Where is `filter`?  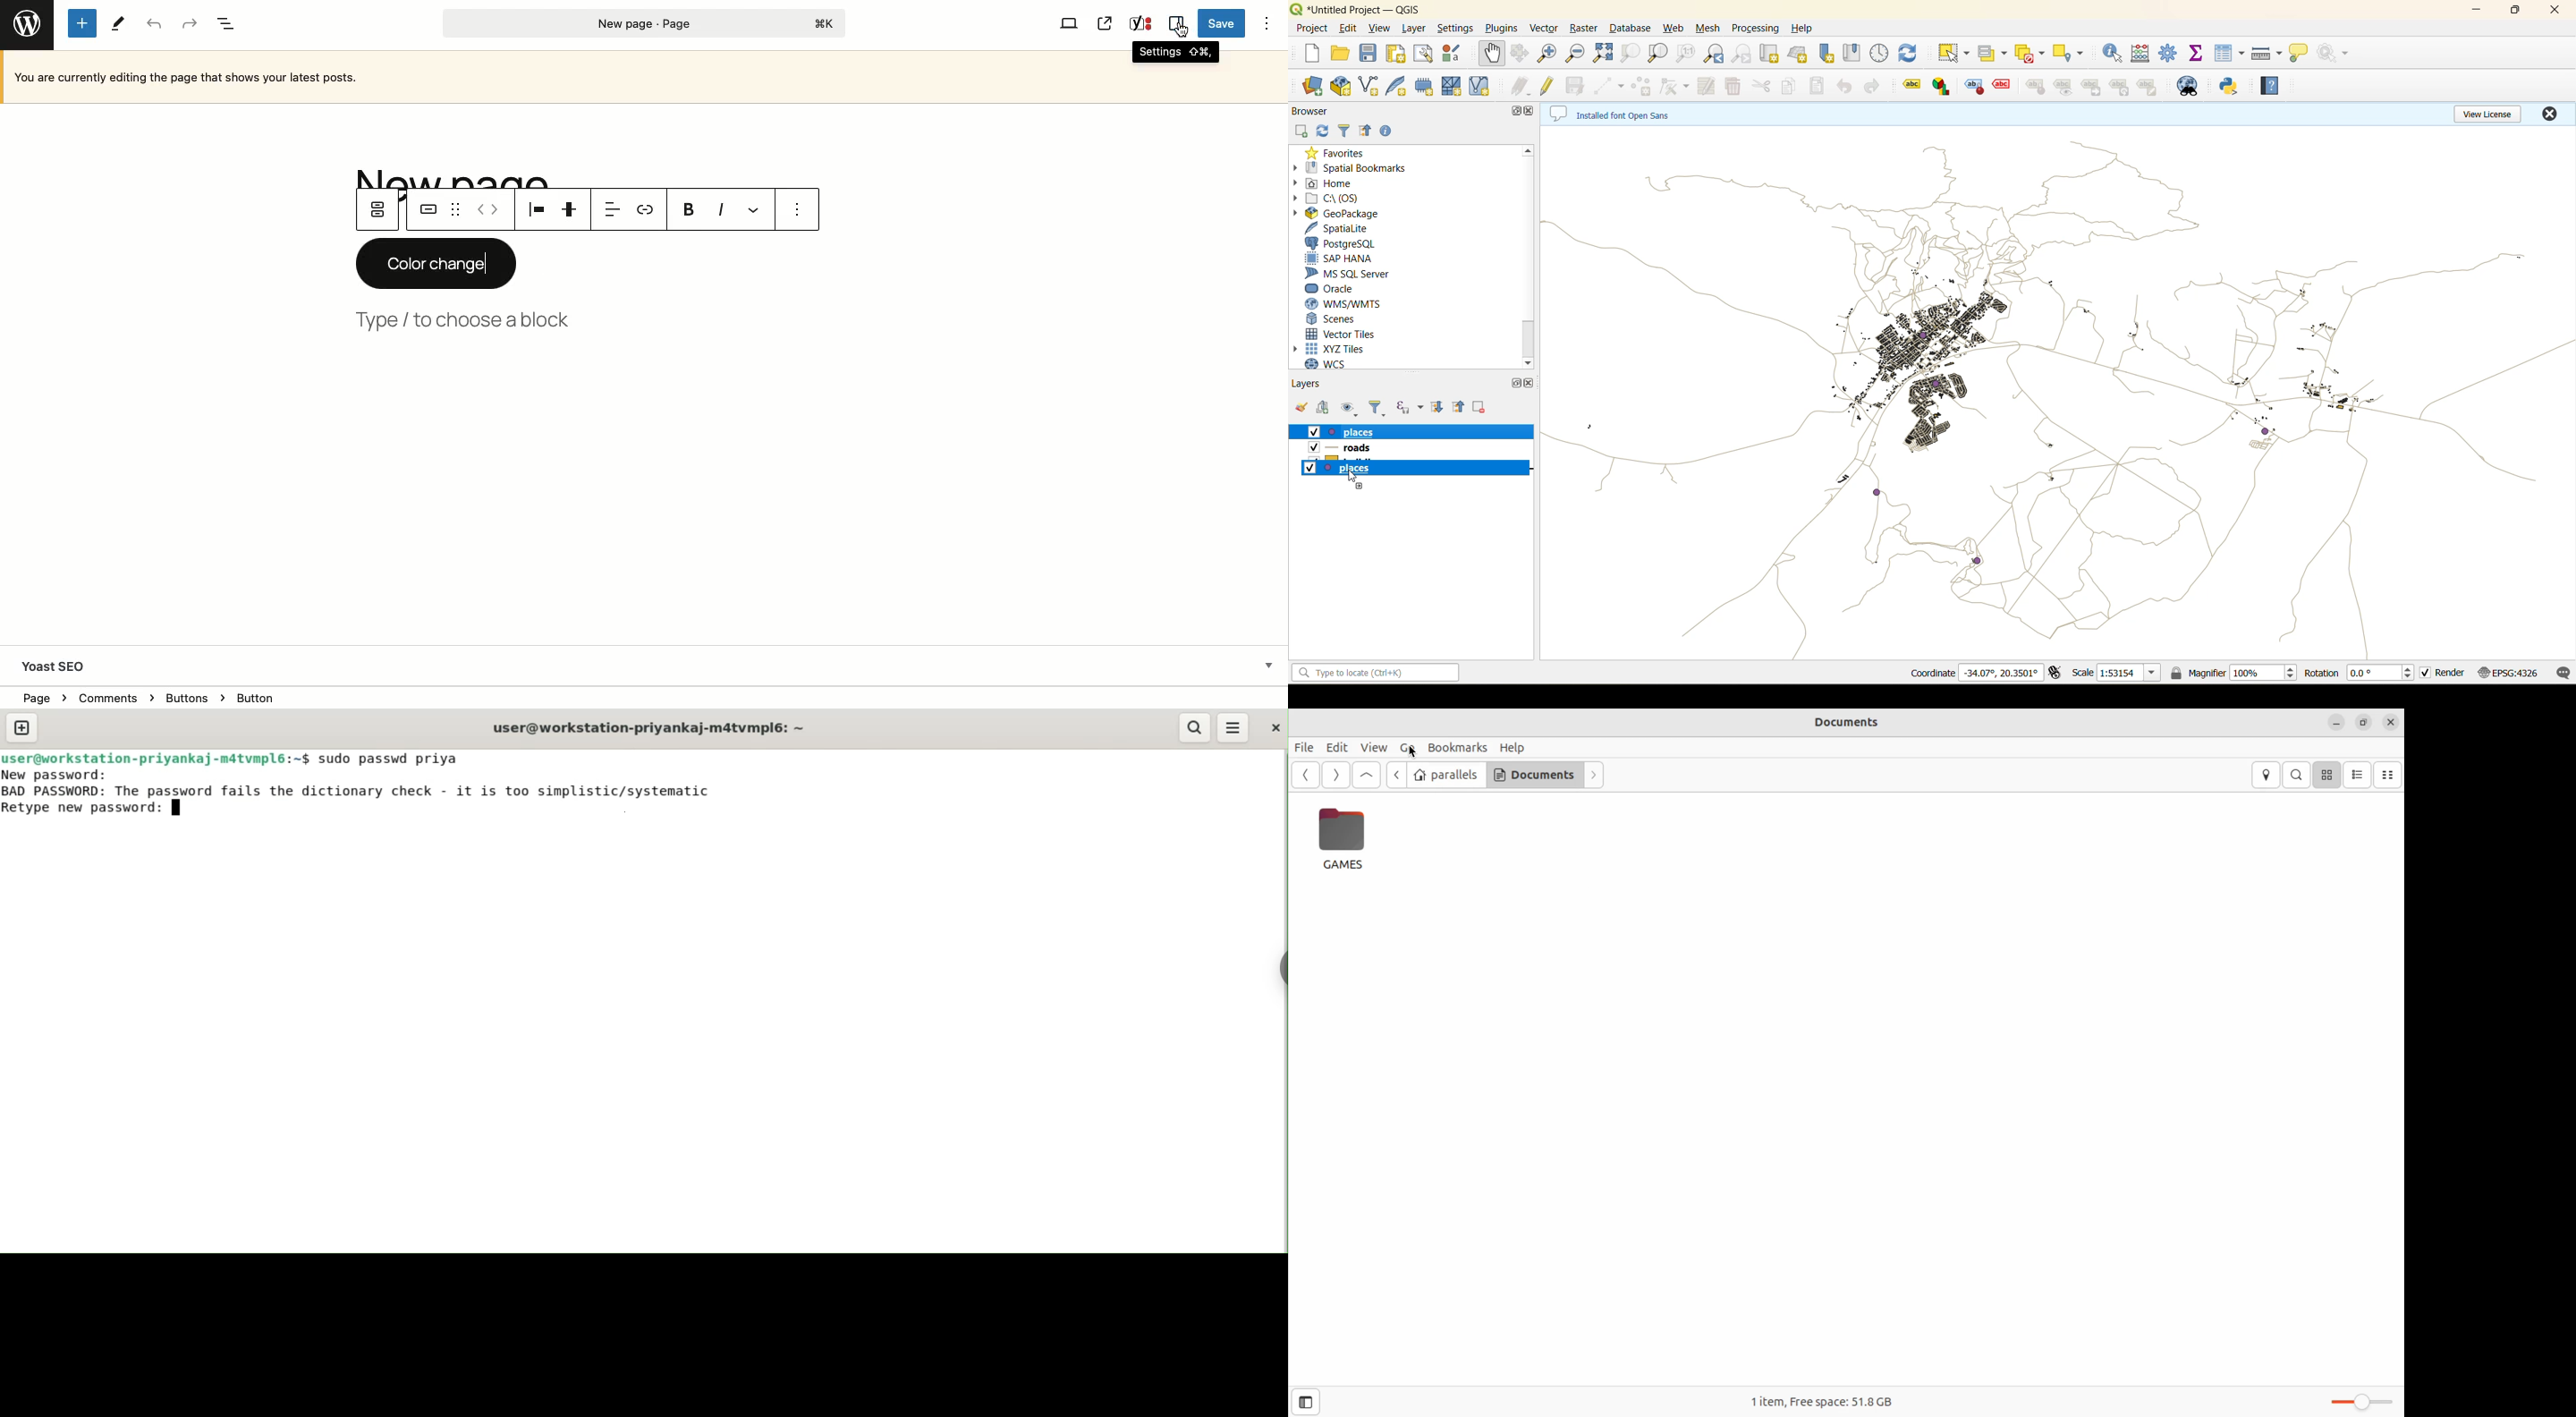
filter is located at coordinates (1376, 407).